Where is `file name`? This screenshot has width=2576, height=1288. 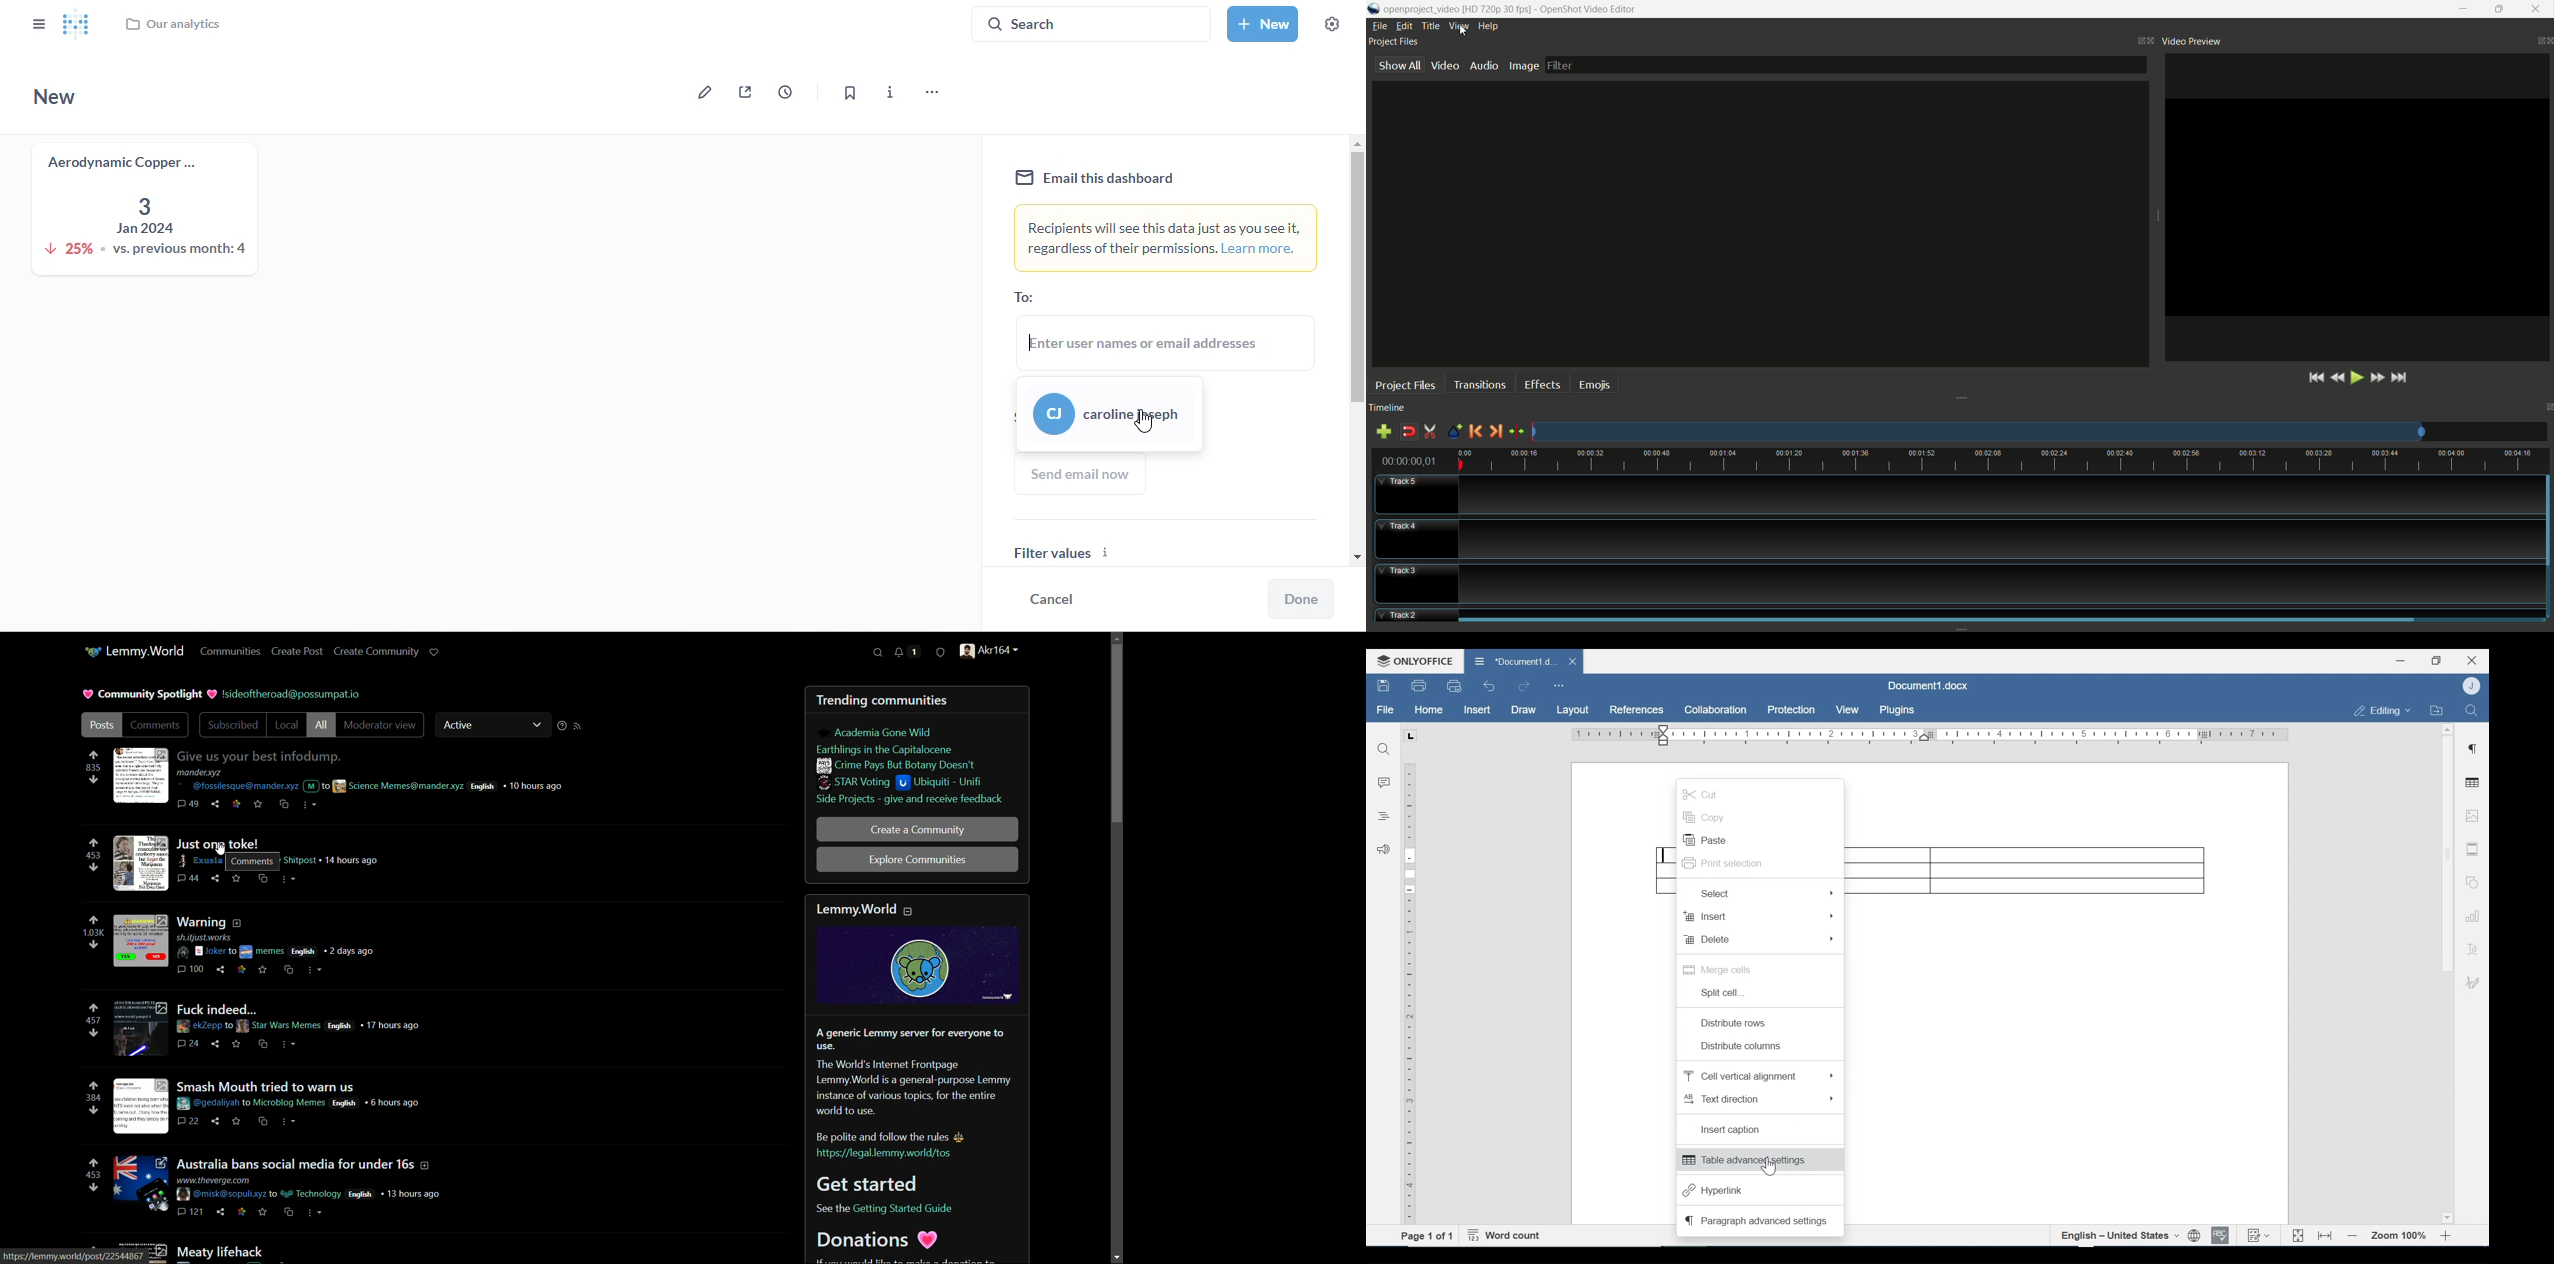 file name is located at coordinates (1520, 9).